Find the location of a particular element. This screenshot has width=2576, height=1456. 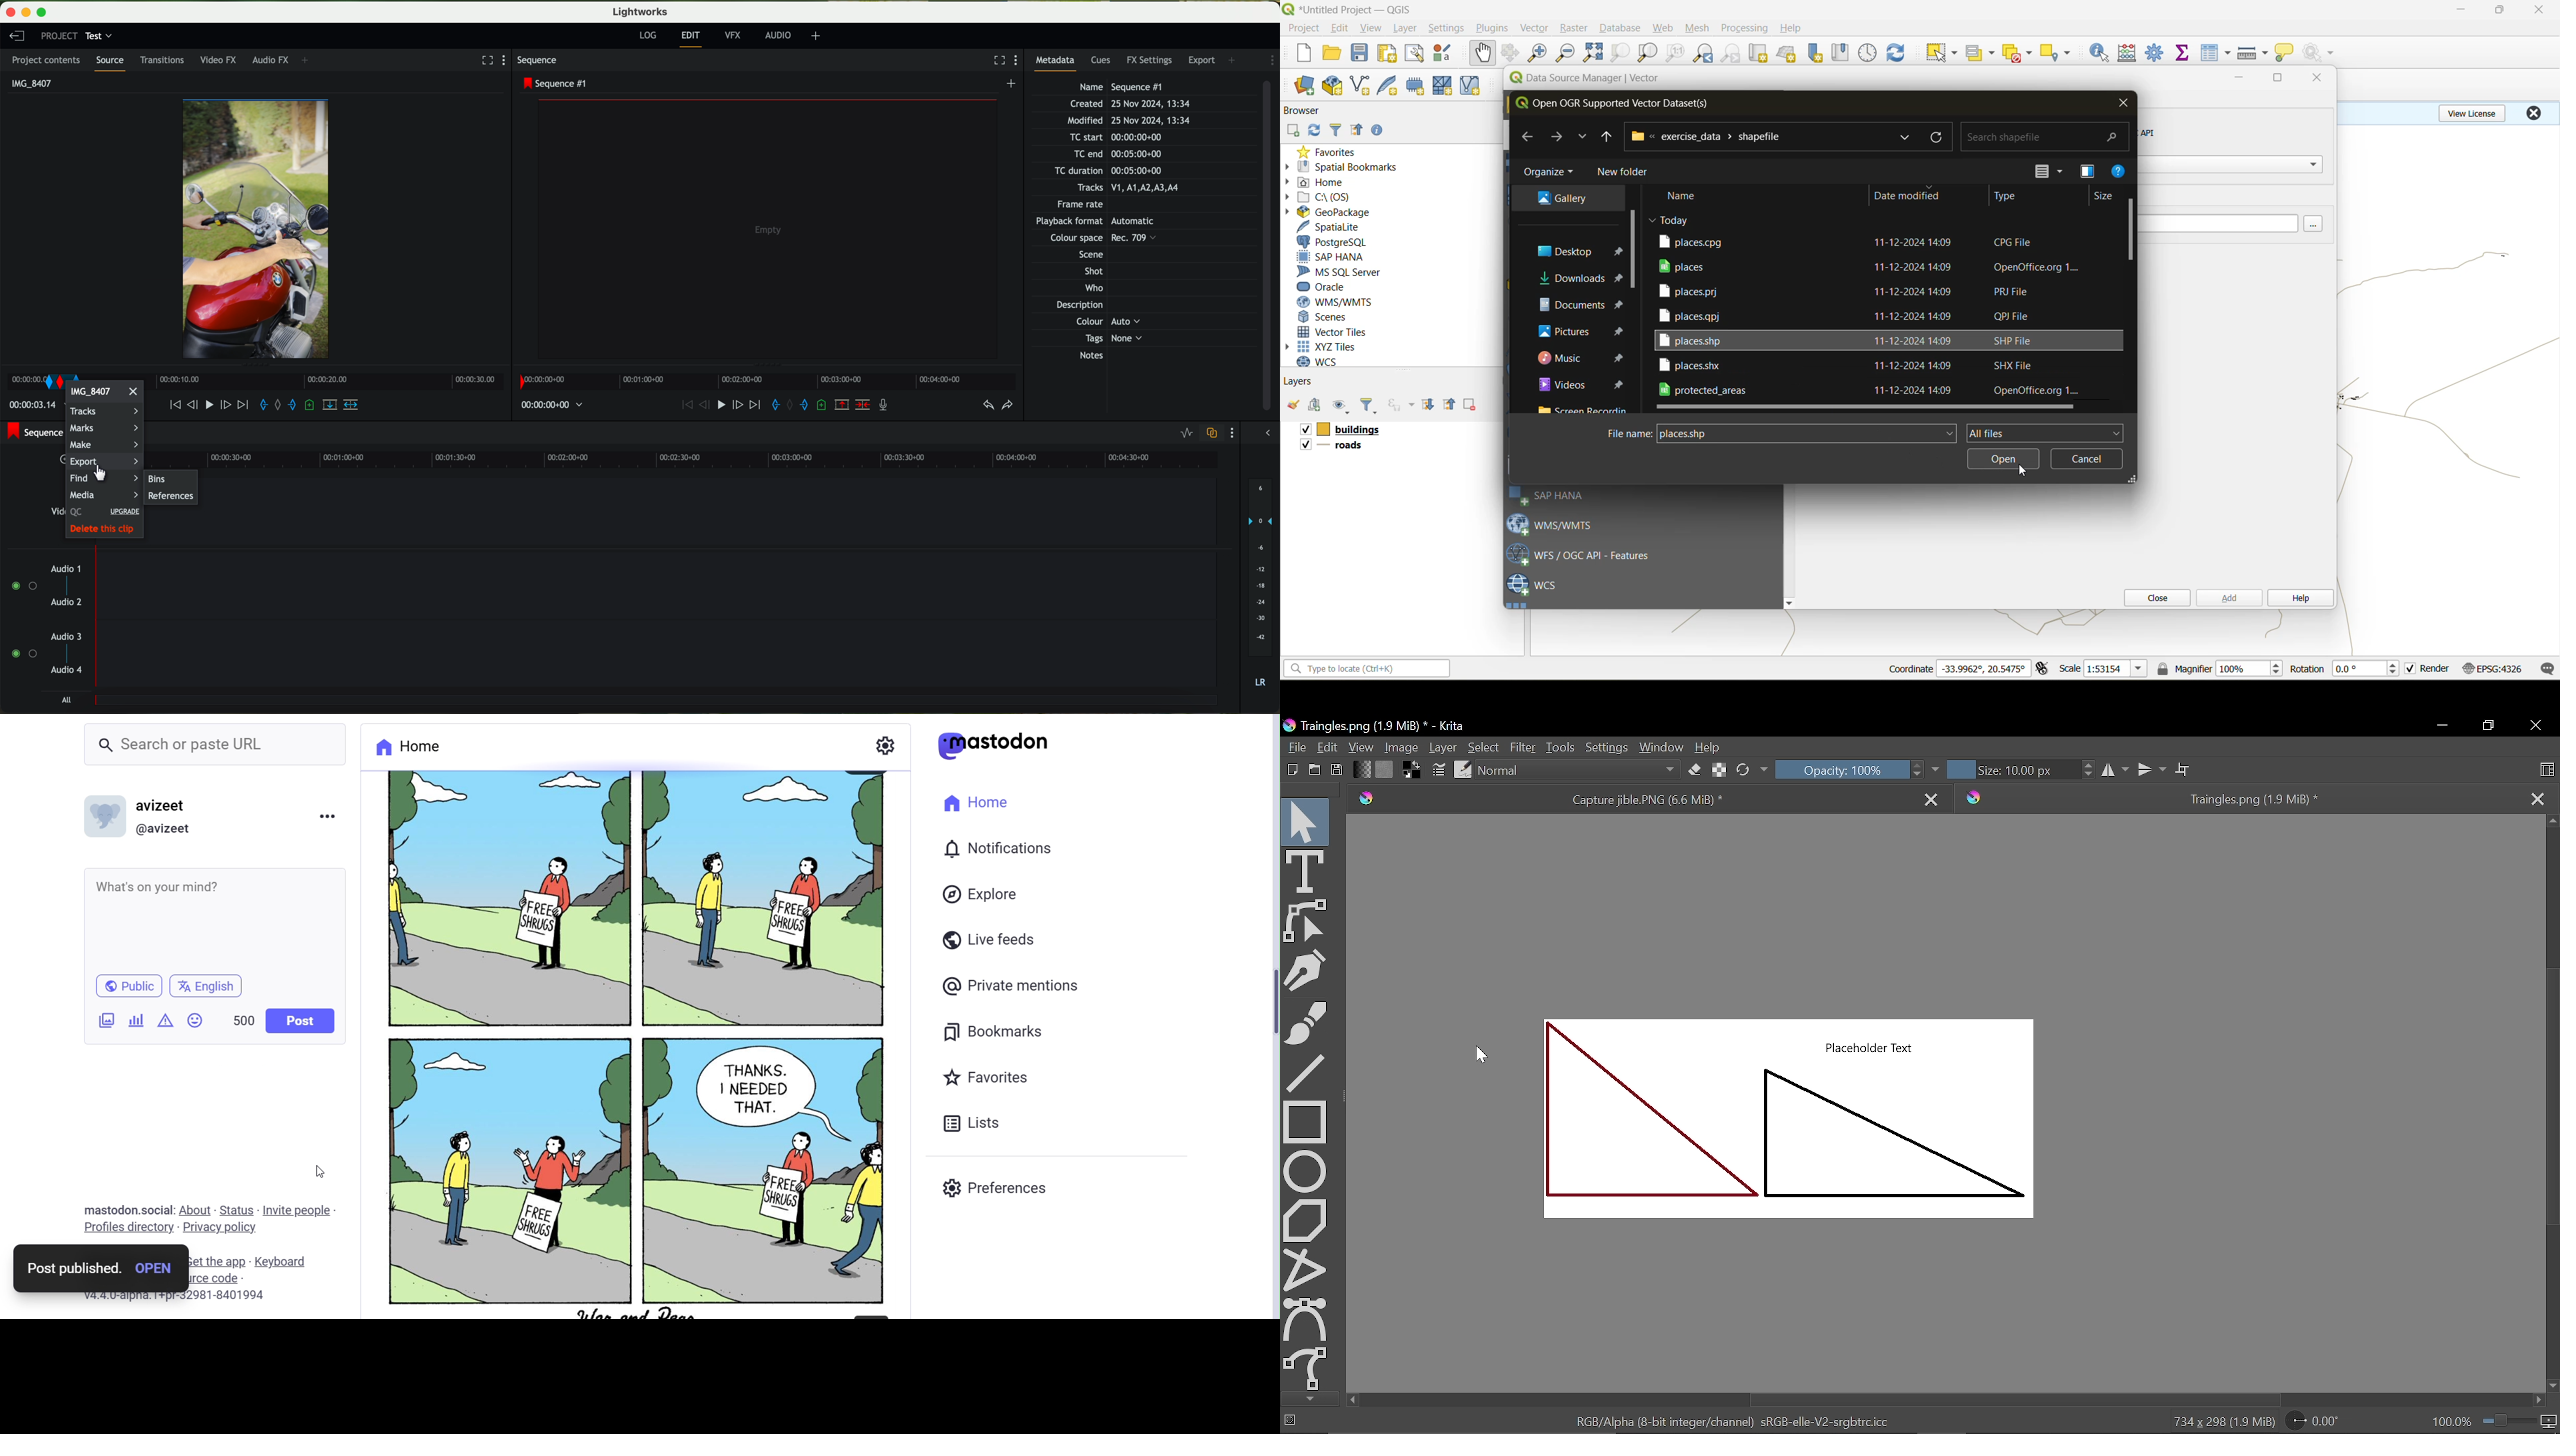

fullscreen is located at coordinates (485, 60).